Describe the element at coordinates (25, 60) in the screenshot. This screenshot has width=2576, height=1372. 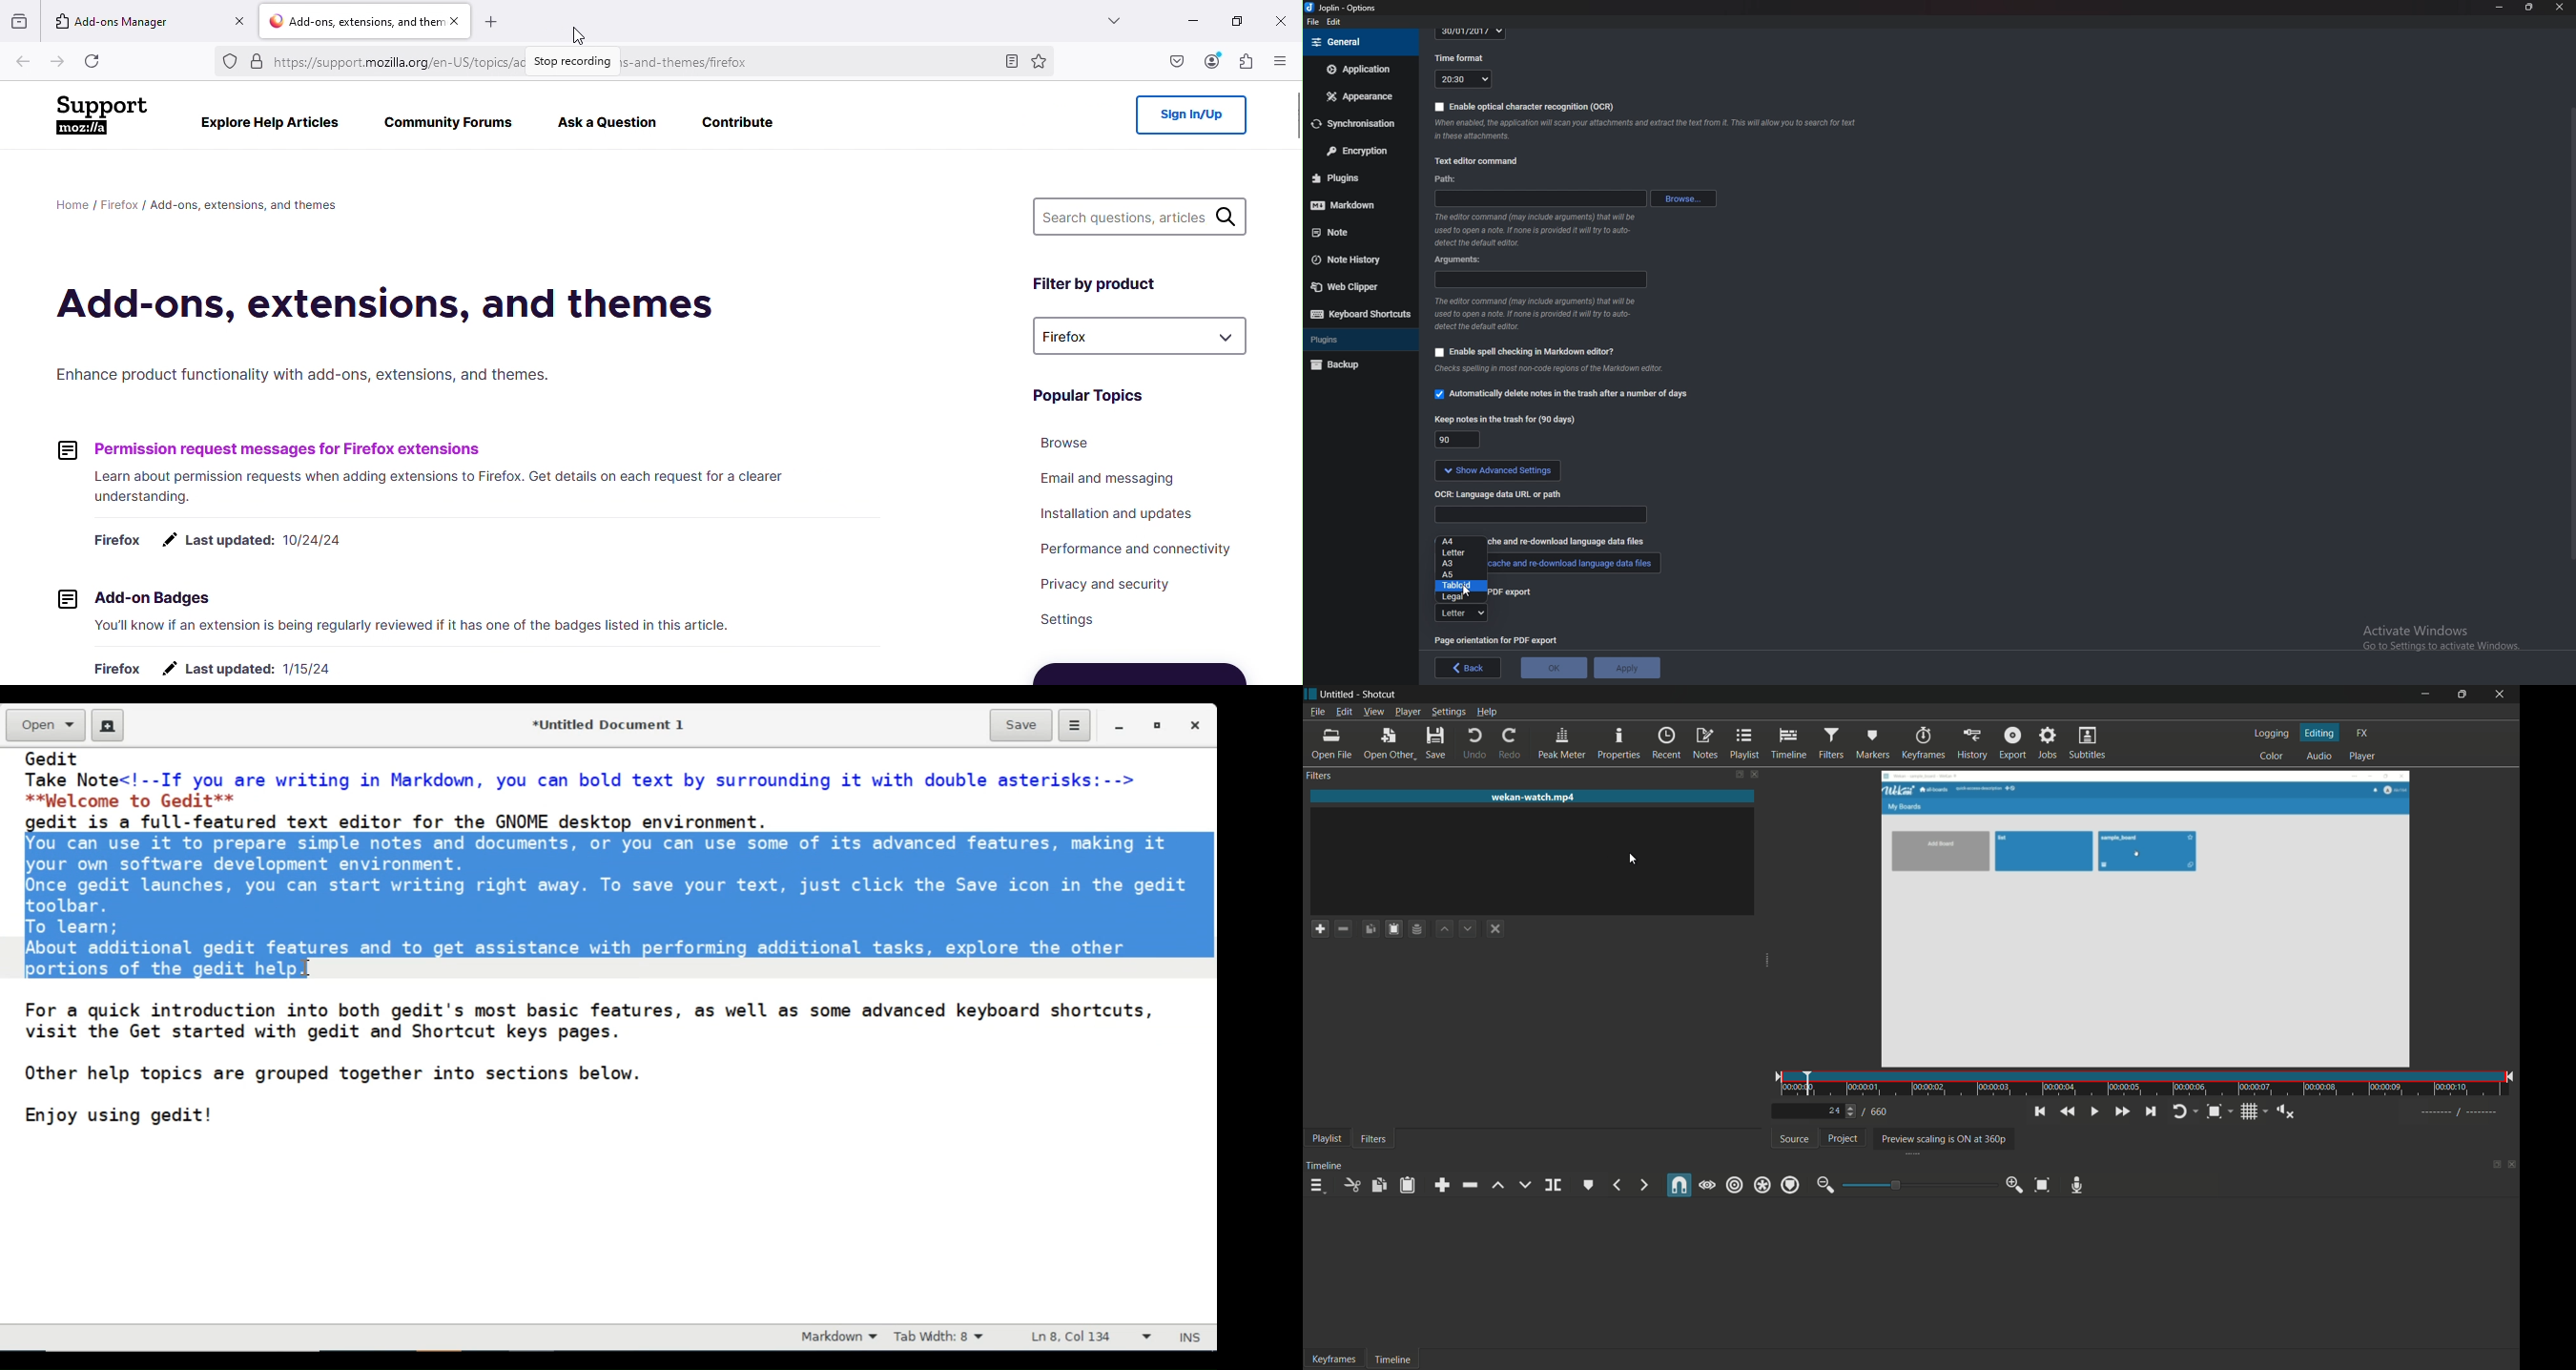
I see `Go back one page` at that location.